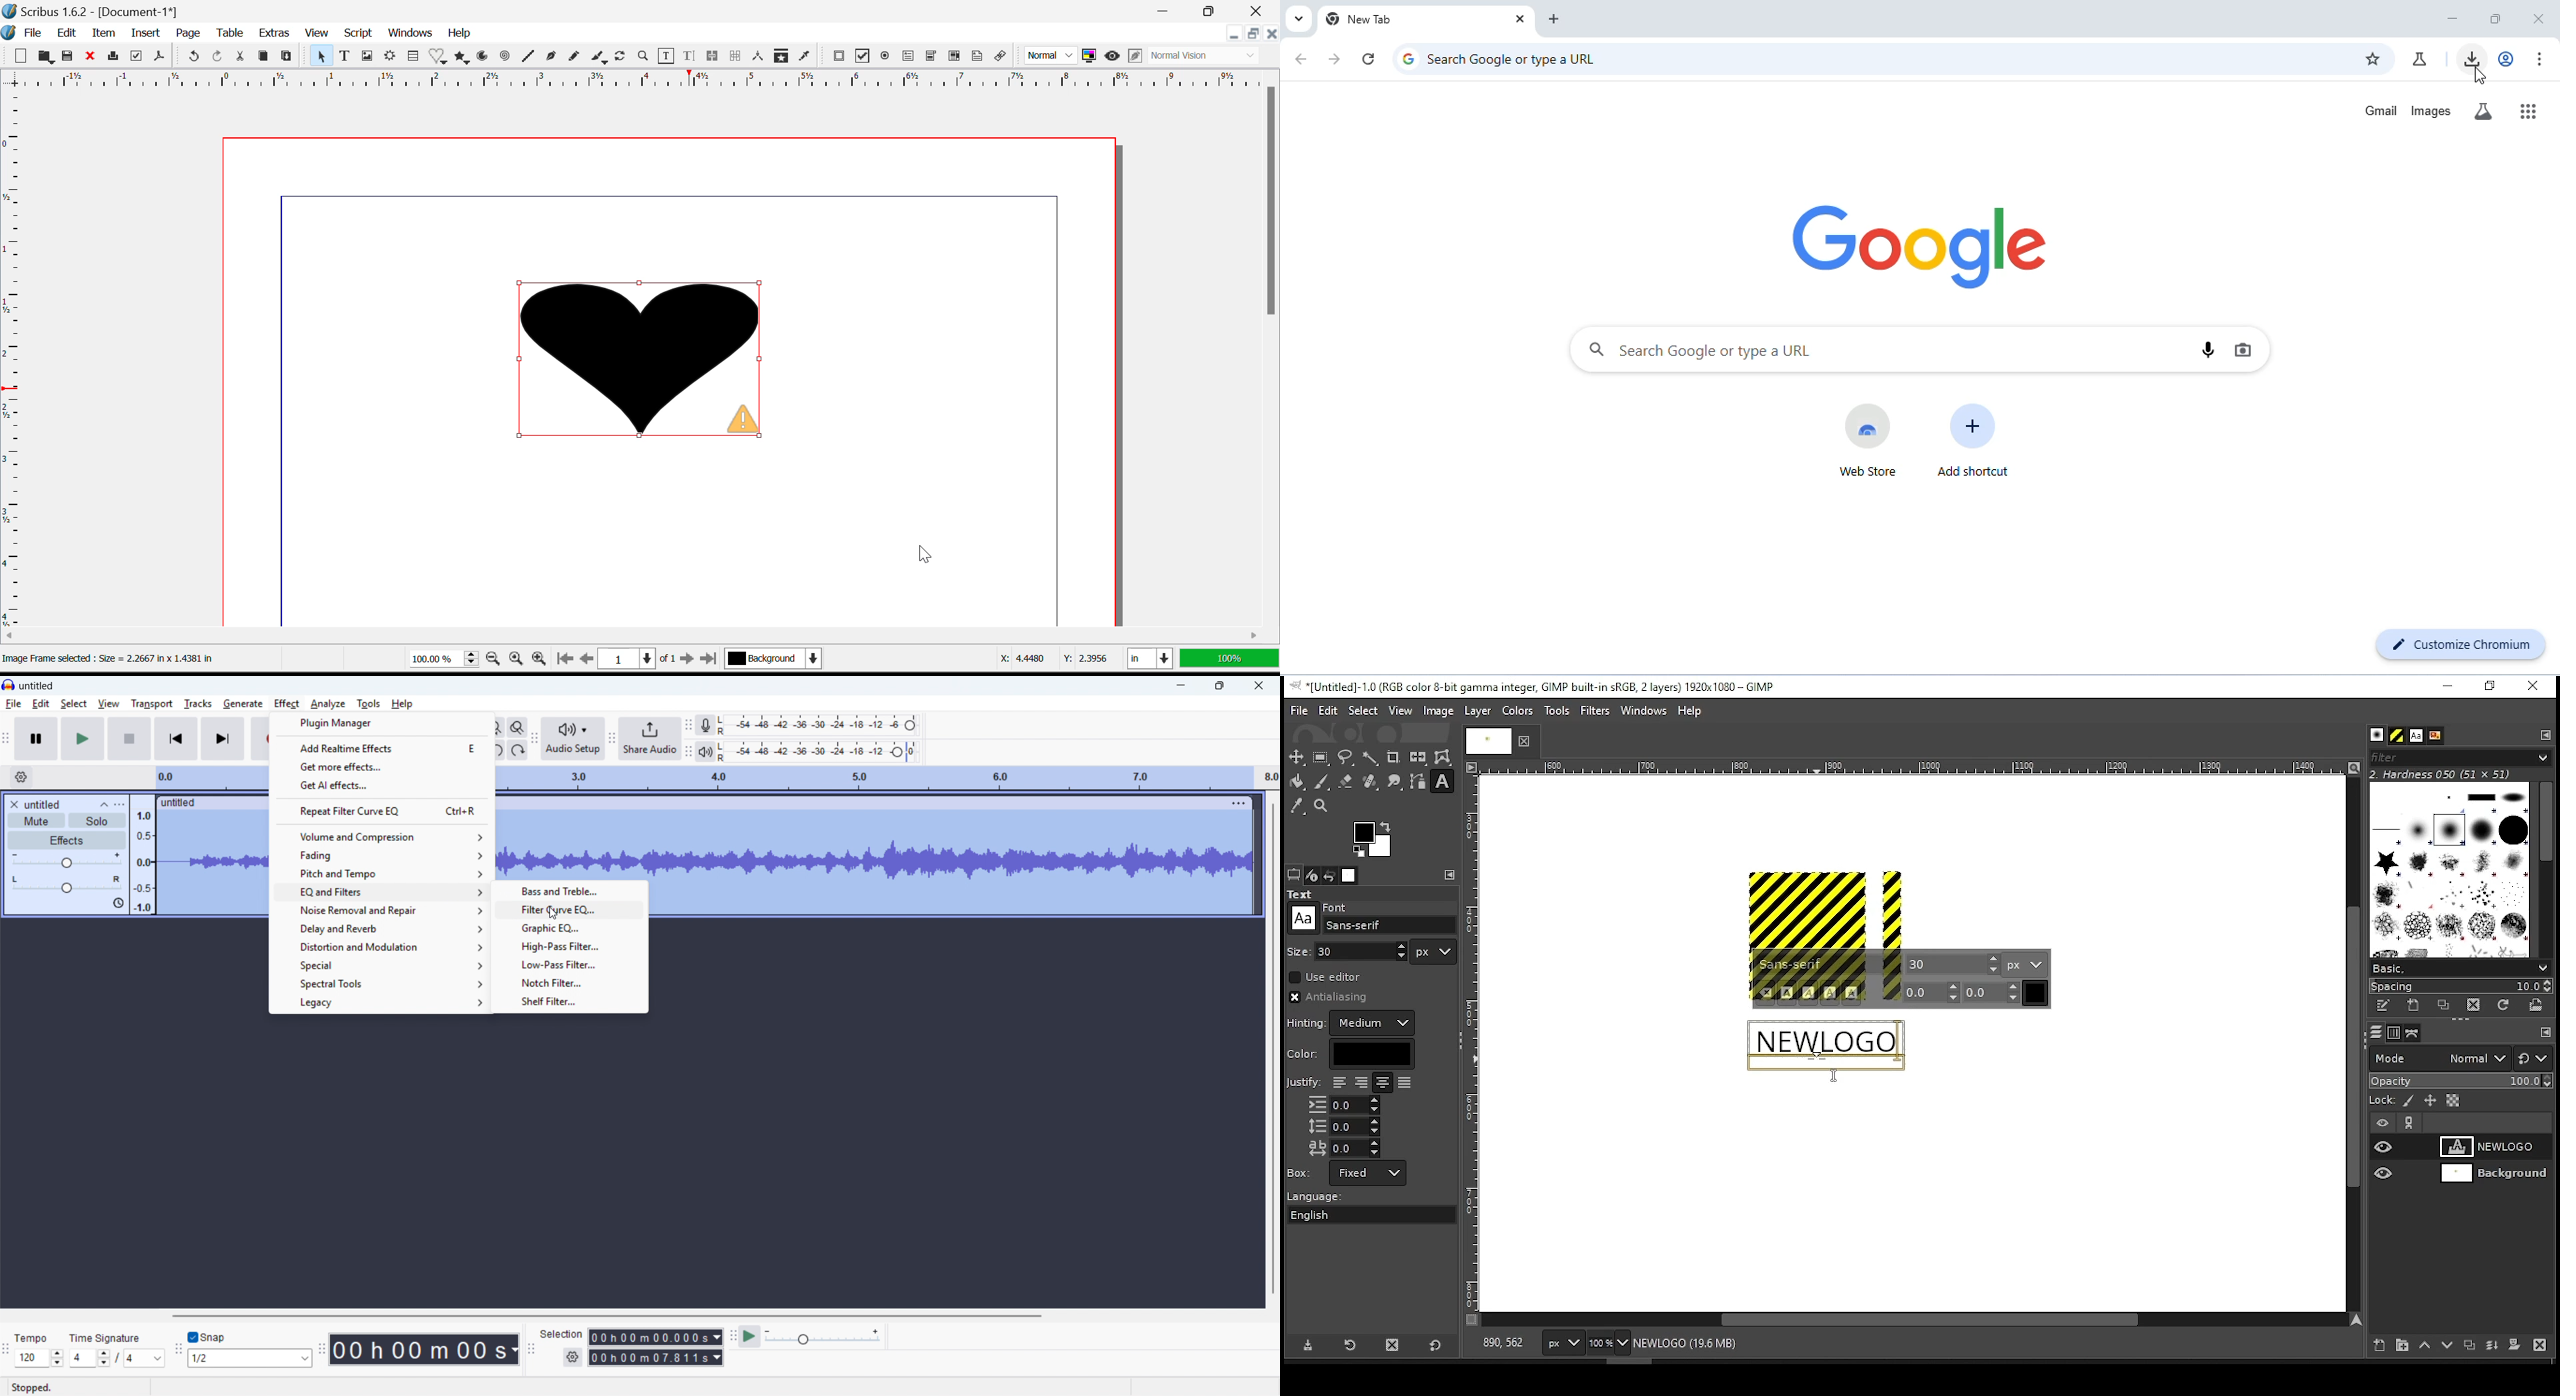 This screenshot has width=2576, height=1400. Describe the element at coordinates (2420, 58) in the screenshot. I see `chrome labs` at that location.